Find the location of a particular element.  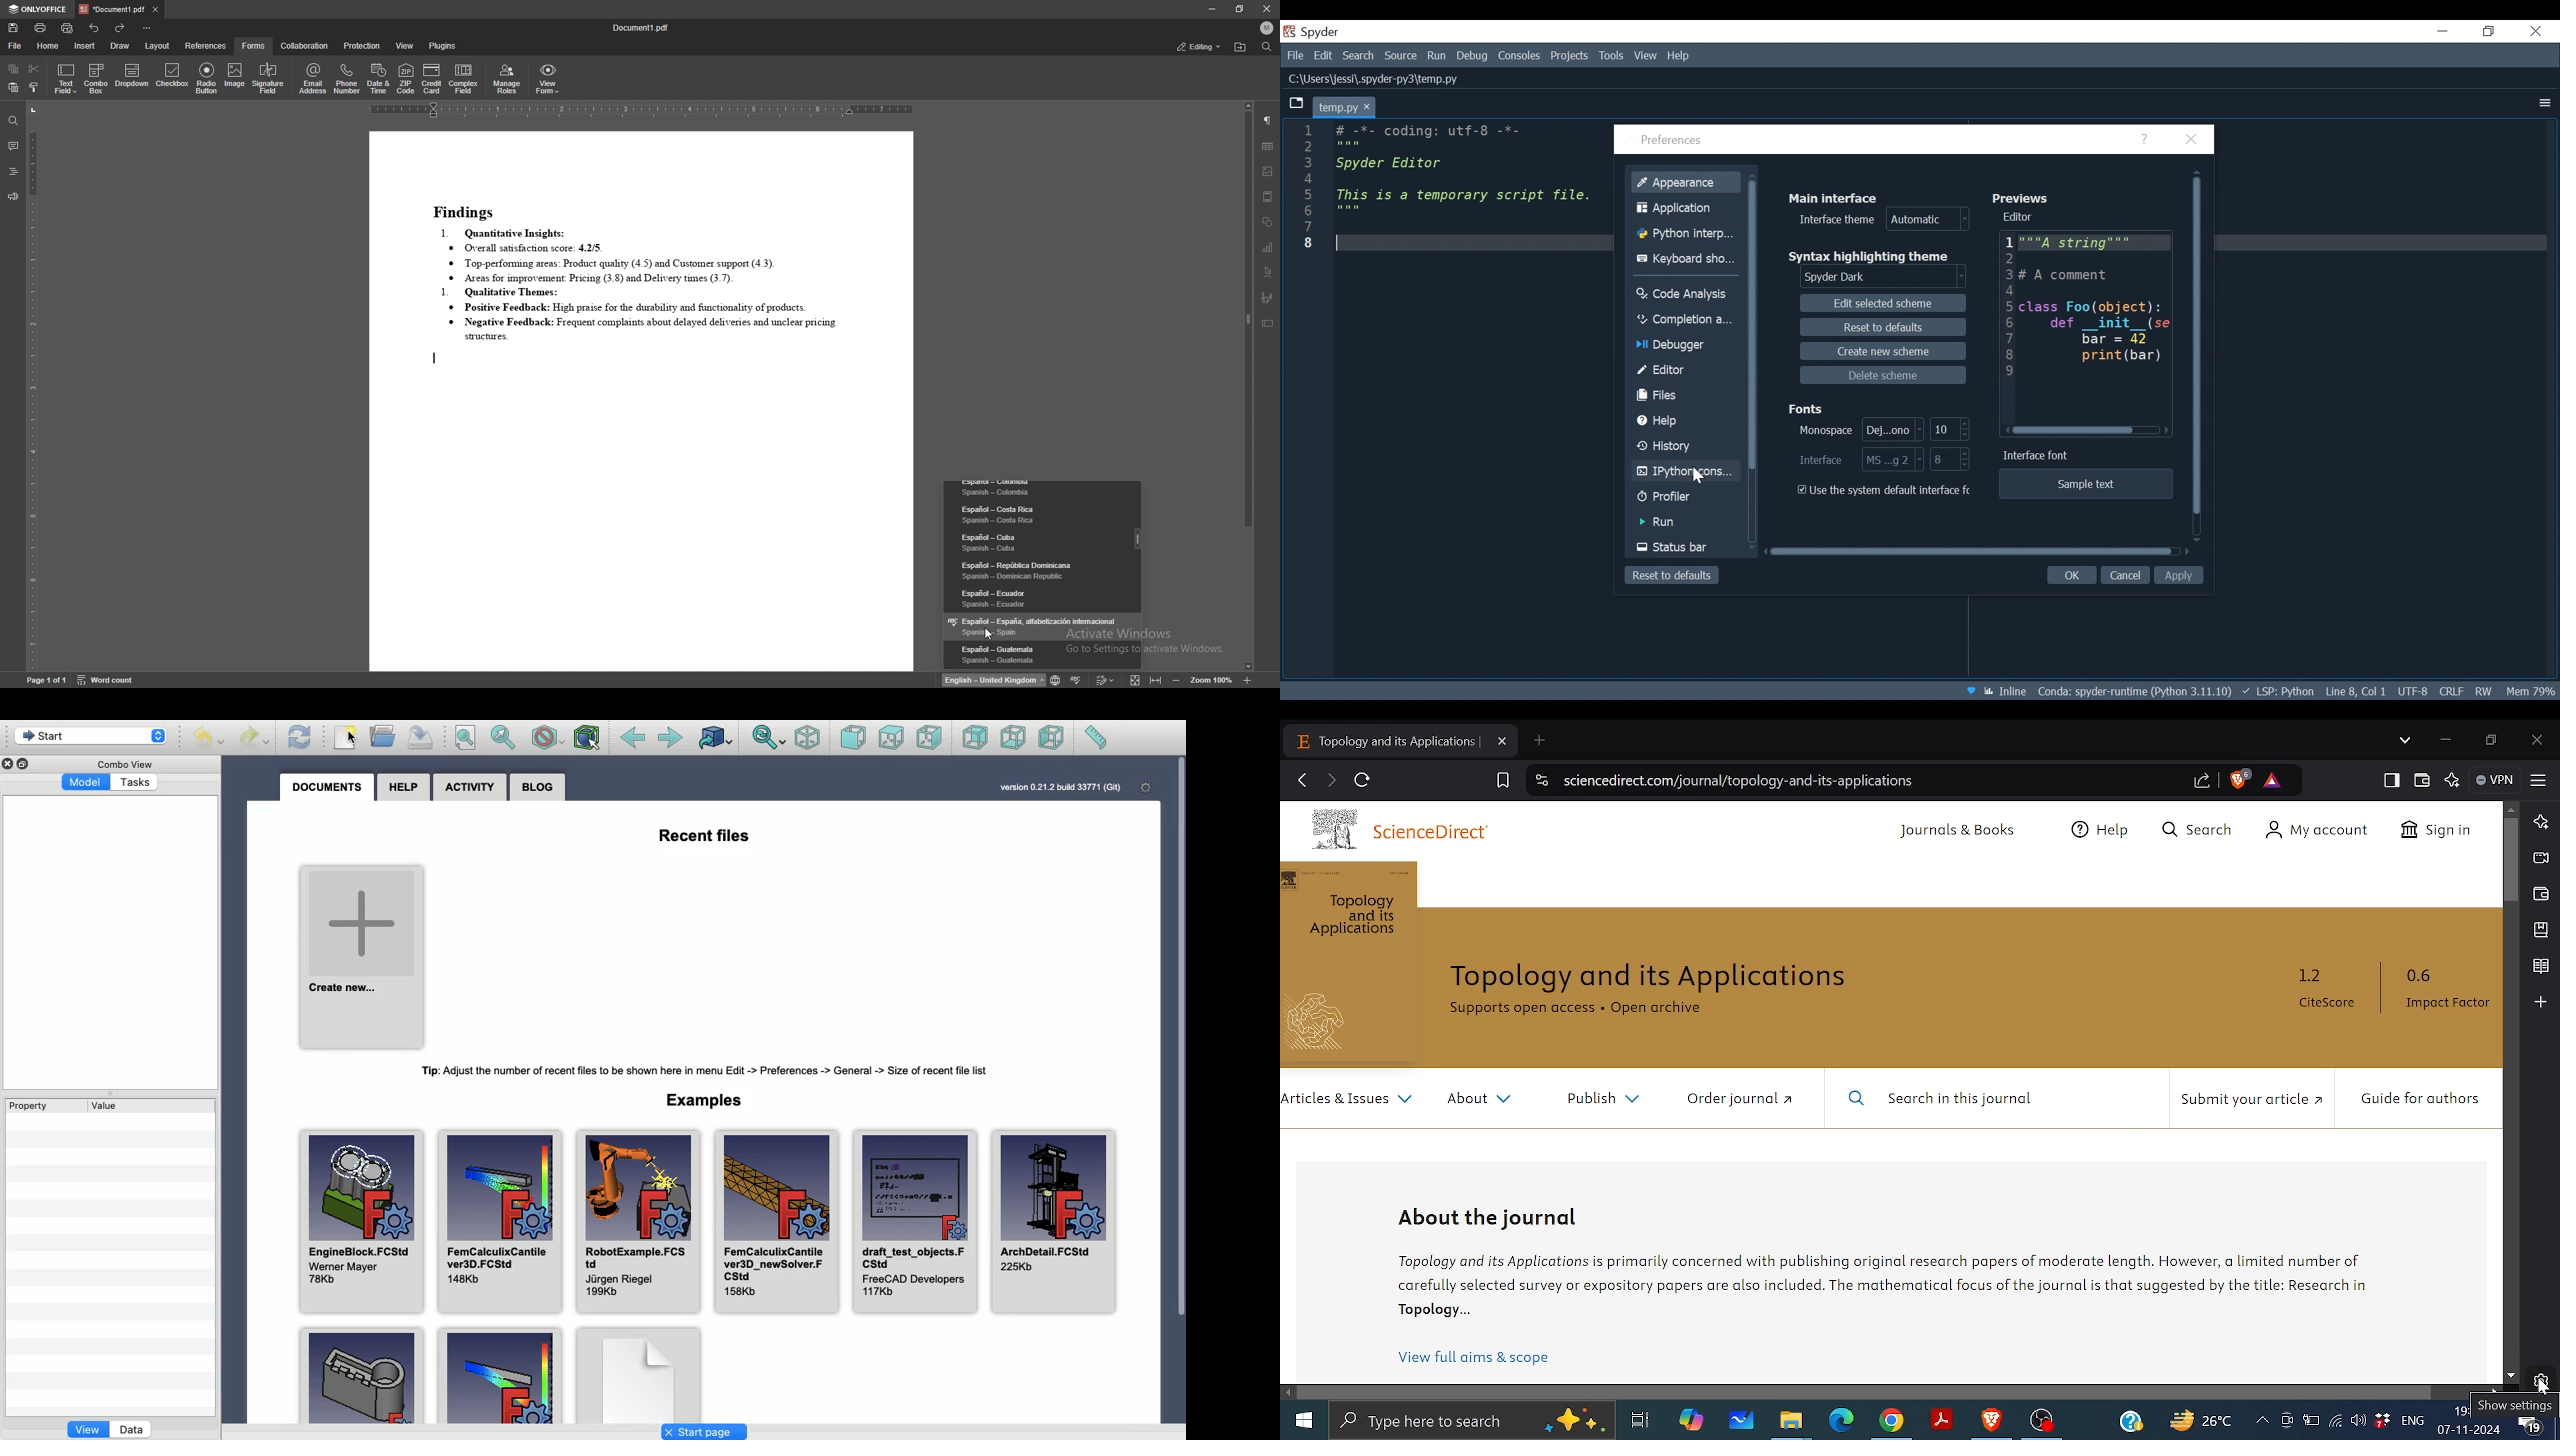

text art is located at coordinates (1268, 272).